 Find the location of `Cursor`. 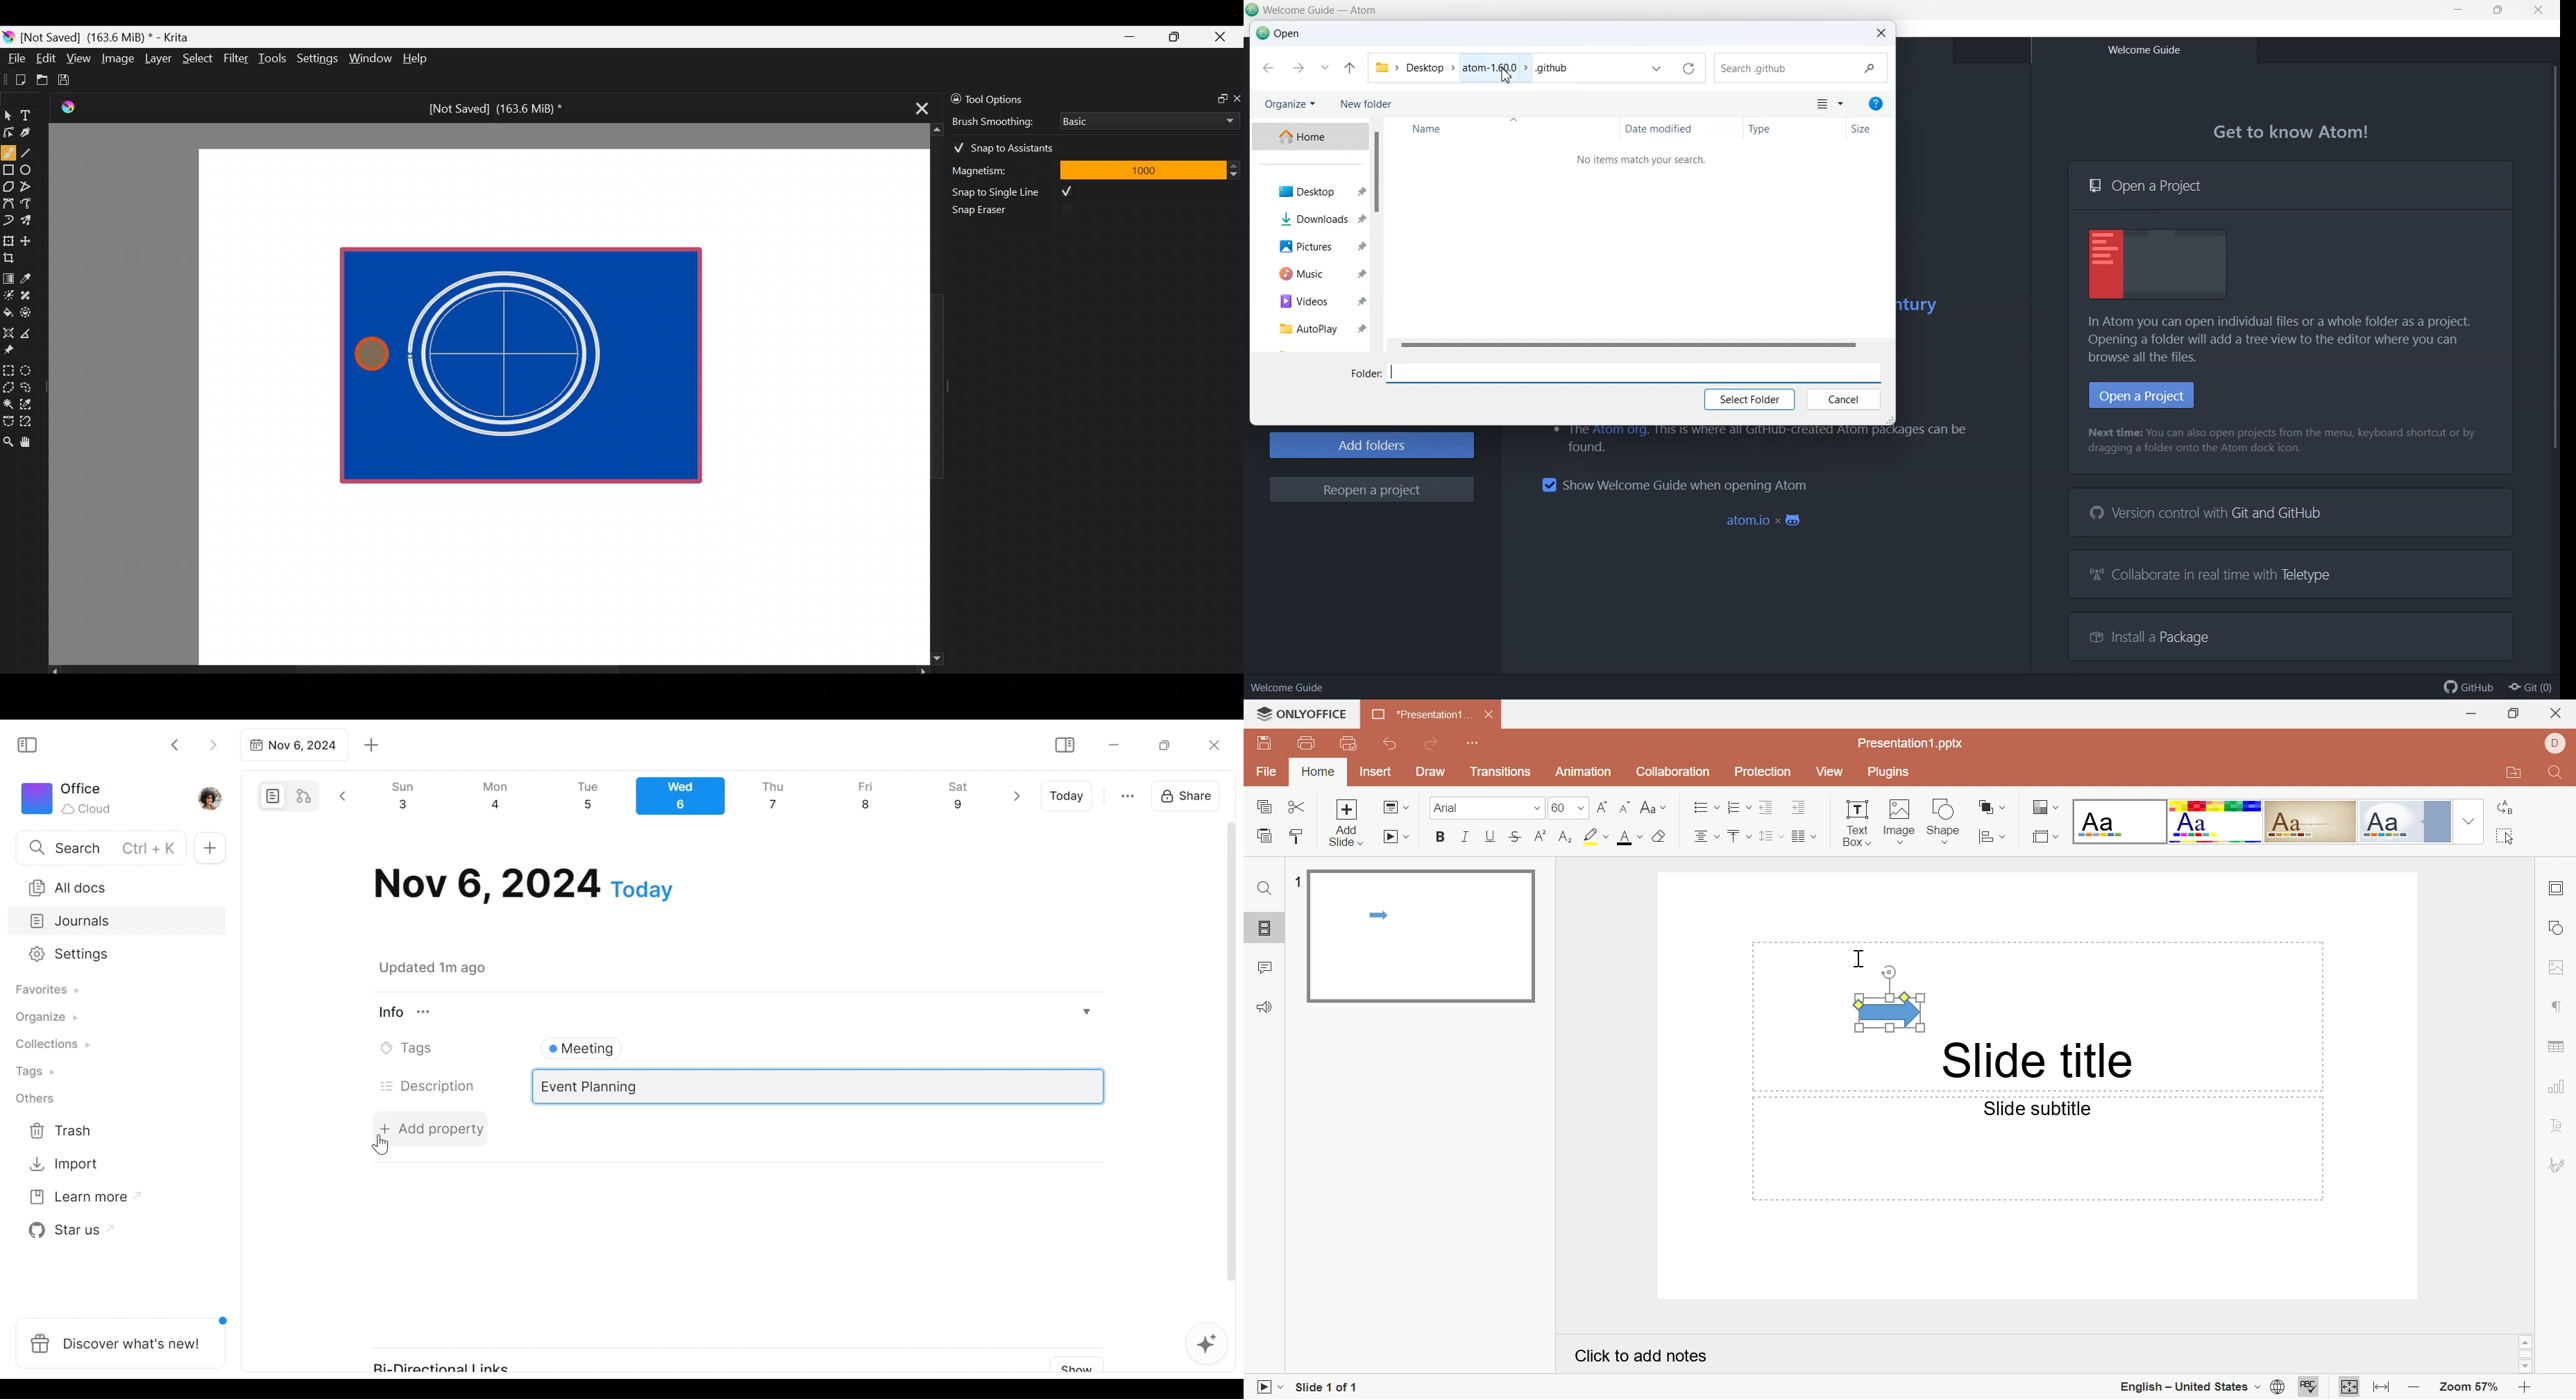

Cursor is located at coordinates (369, 353).